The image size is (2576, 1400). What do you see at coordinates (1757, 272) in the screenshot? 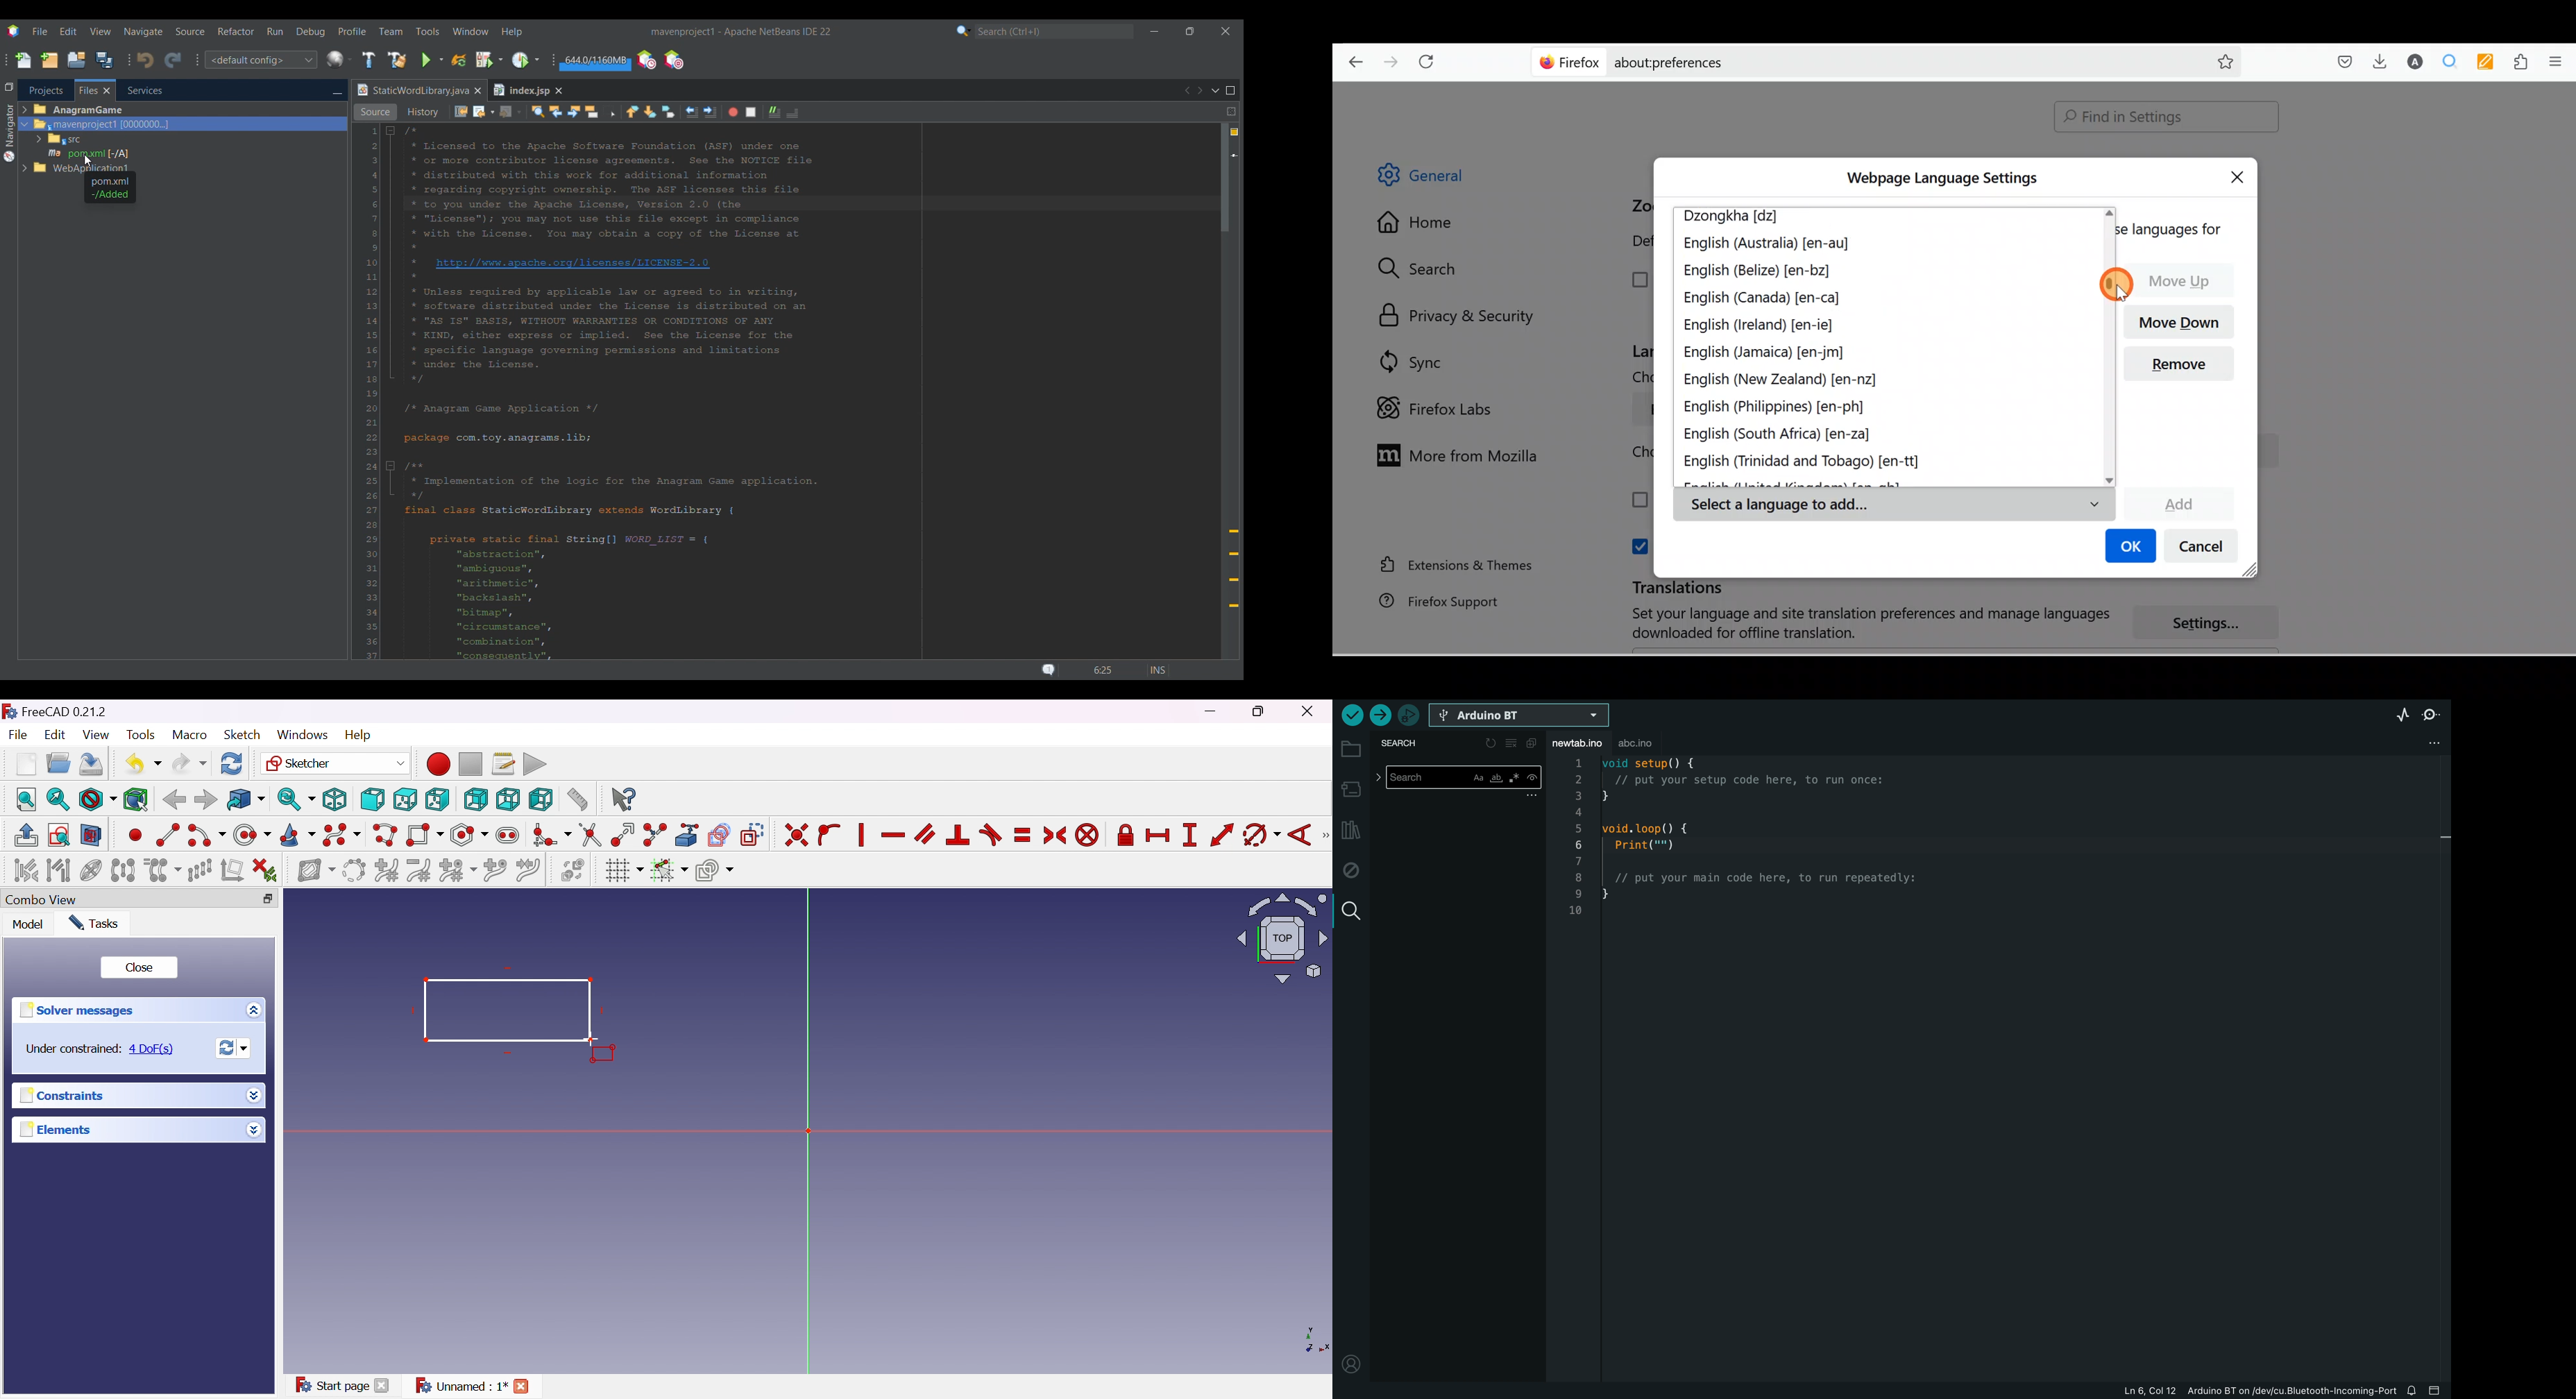
I see `English (Belize) [en-bz]` at bounding box center [1757, 272].